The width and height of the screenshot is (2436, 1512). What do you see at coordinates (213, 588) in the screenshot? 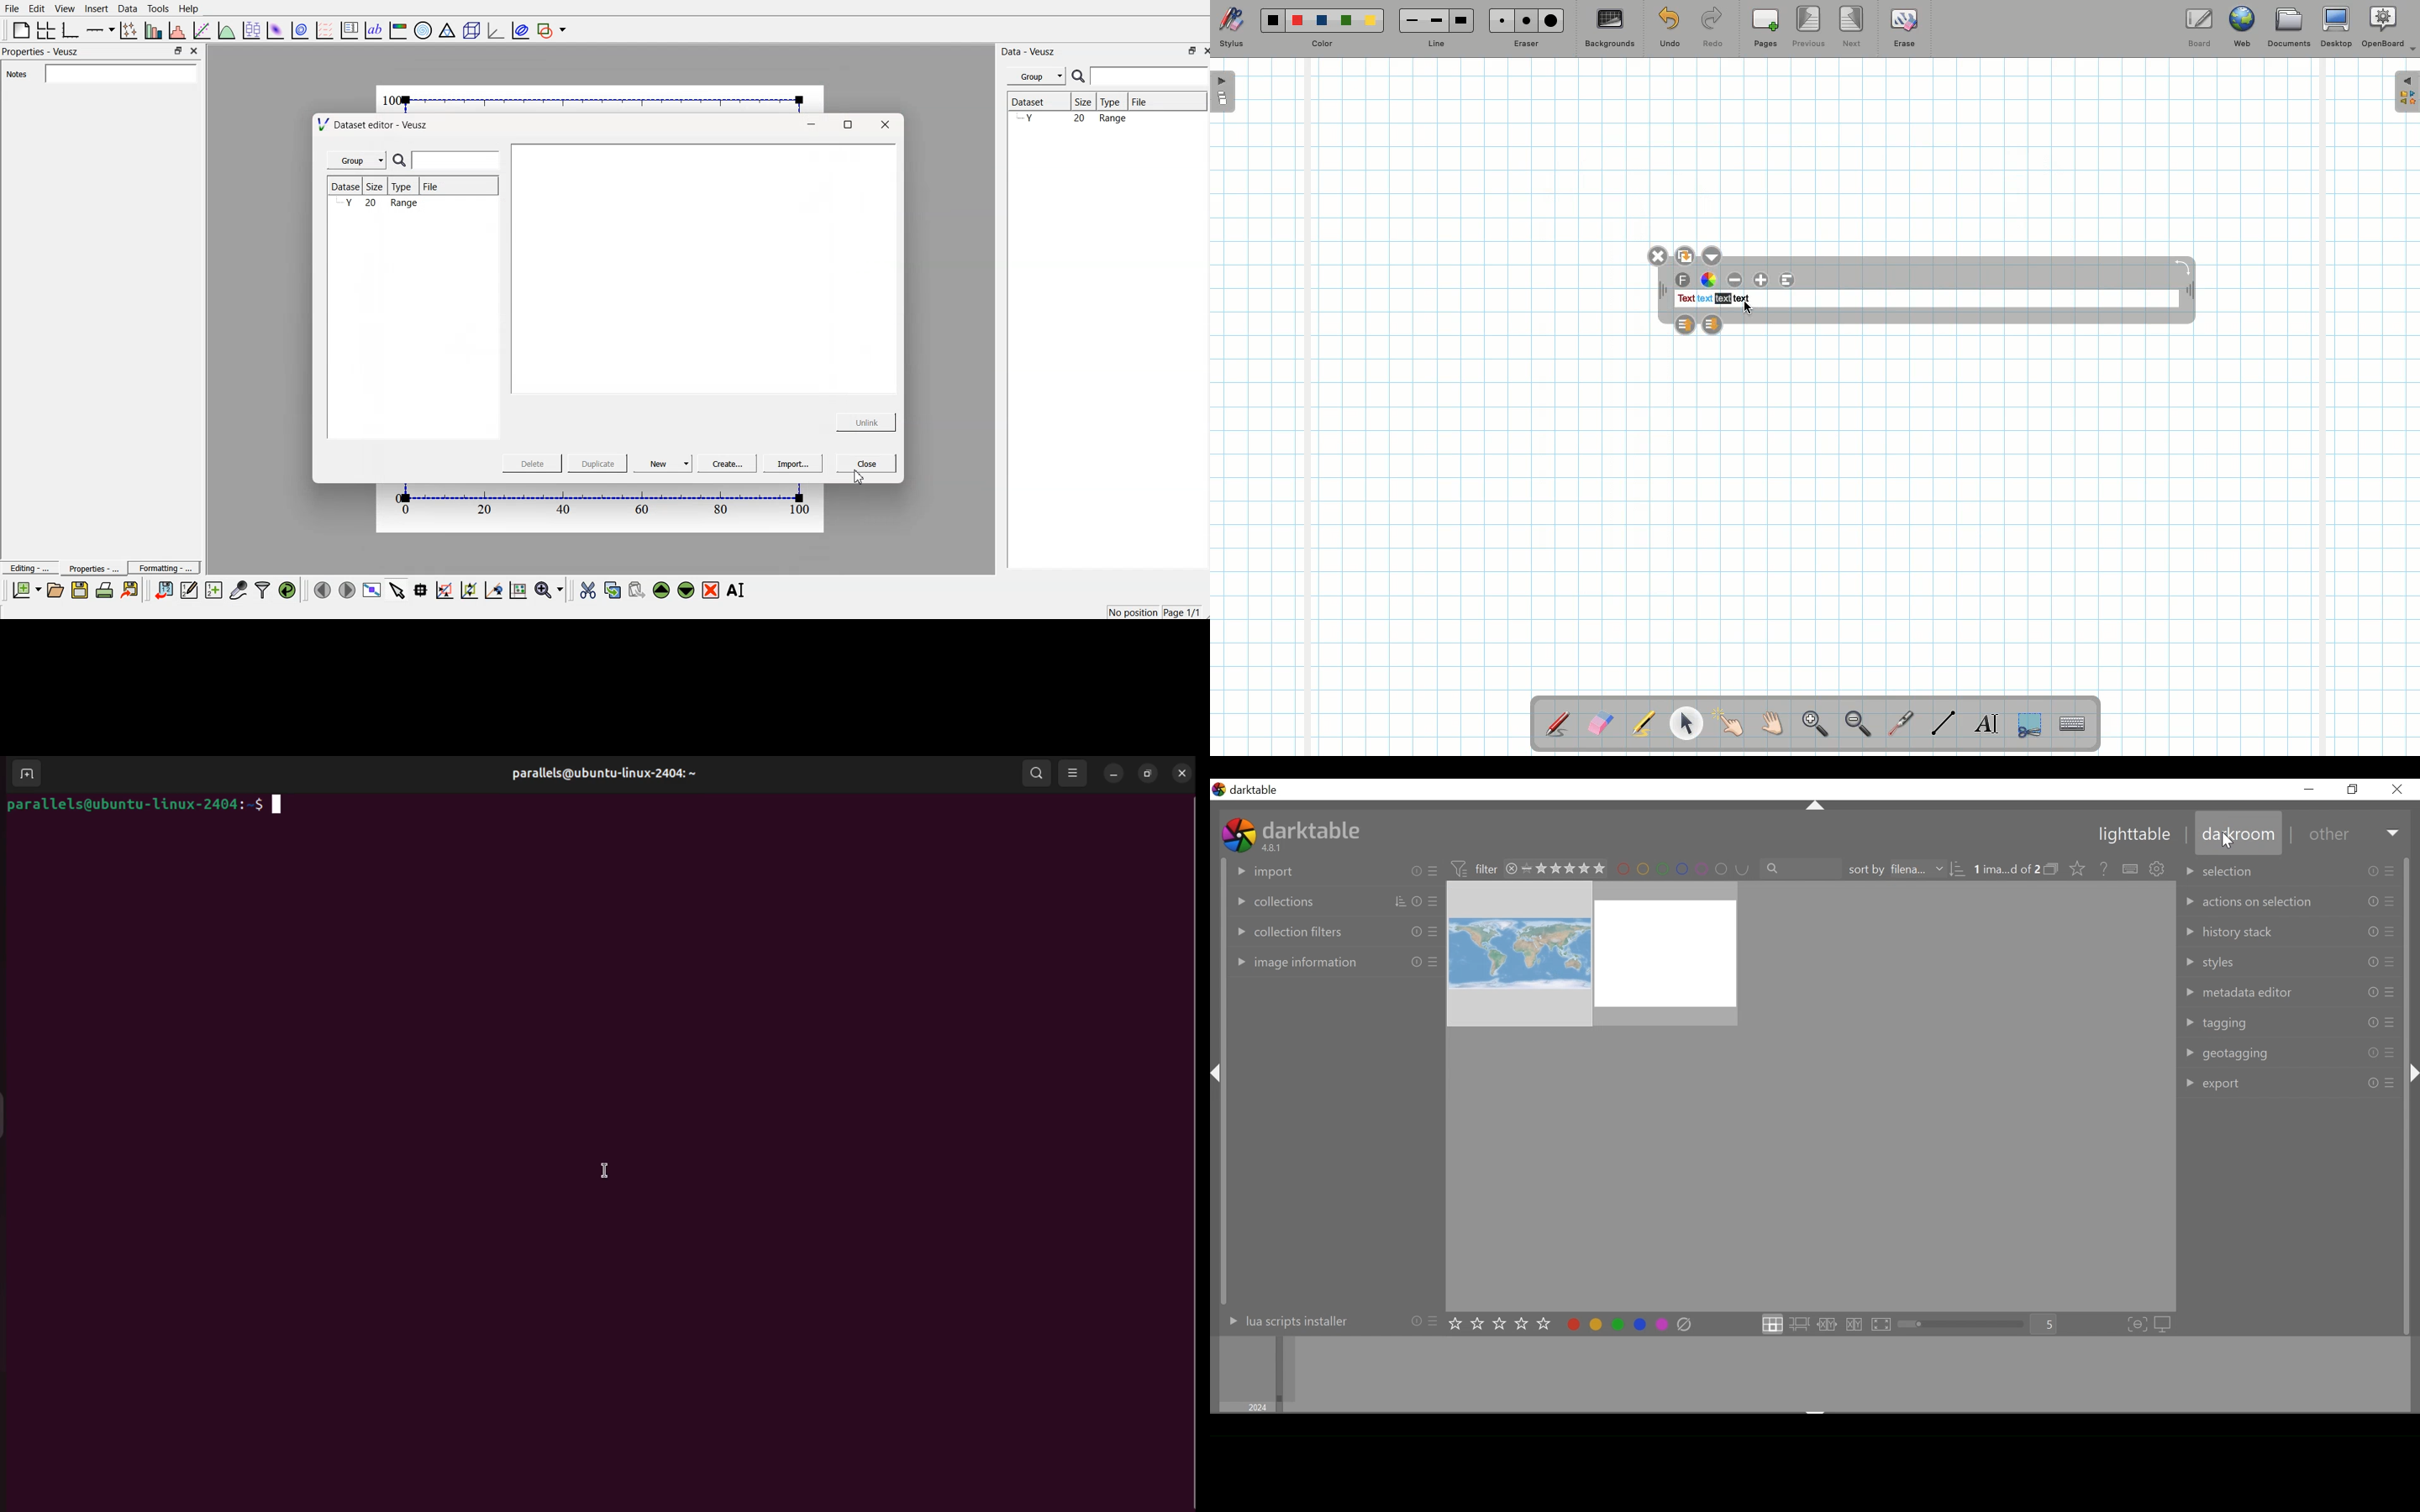
I see `create new dataset` at bounding box center [213, 588].